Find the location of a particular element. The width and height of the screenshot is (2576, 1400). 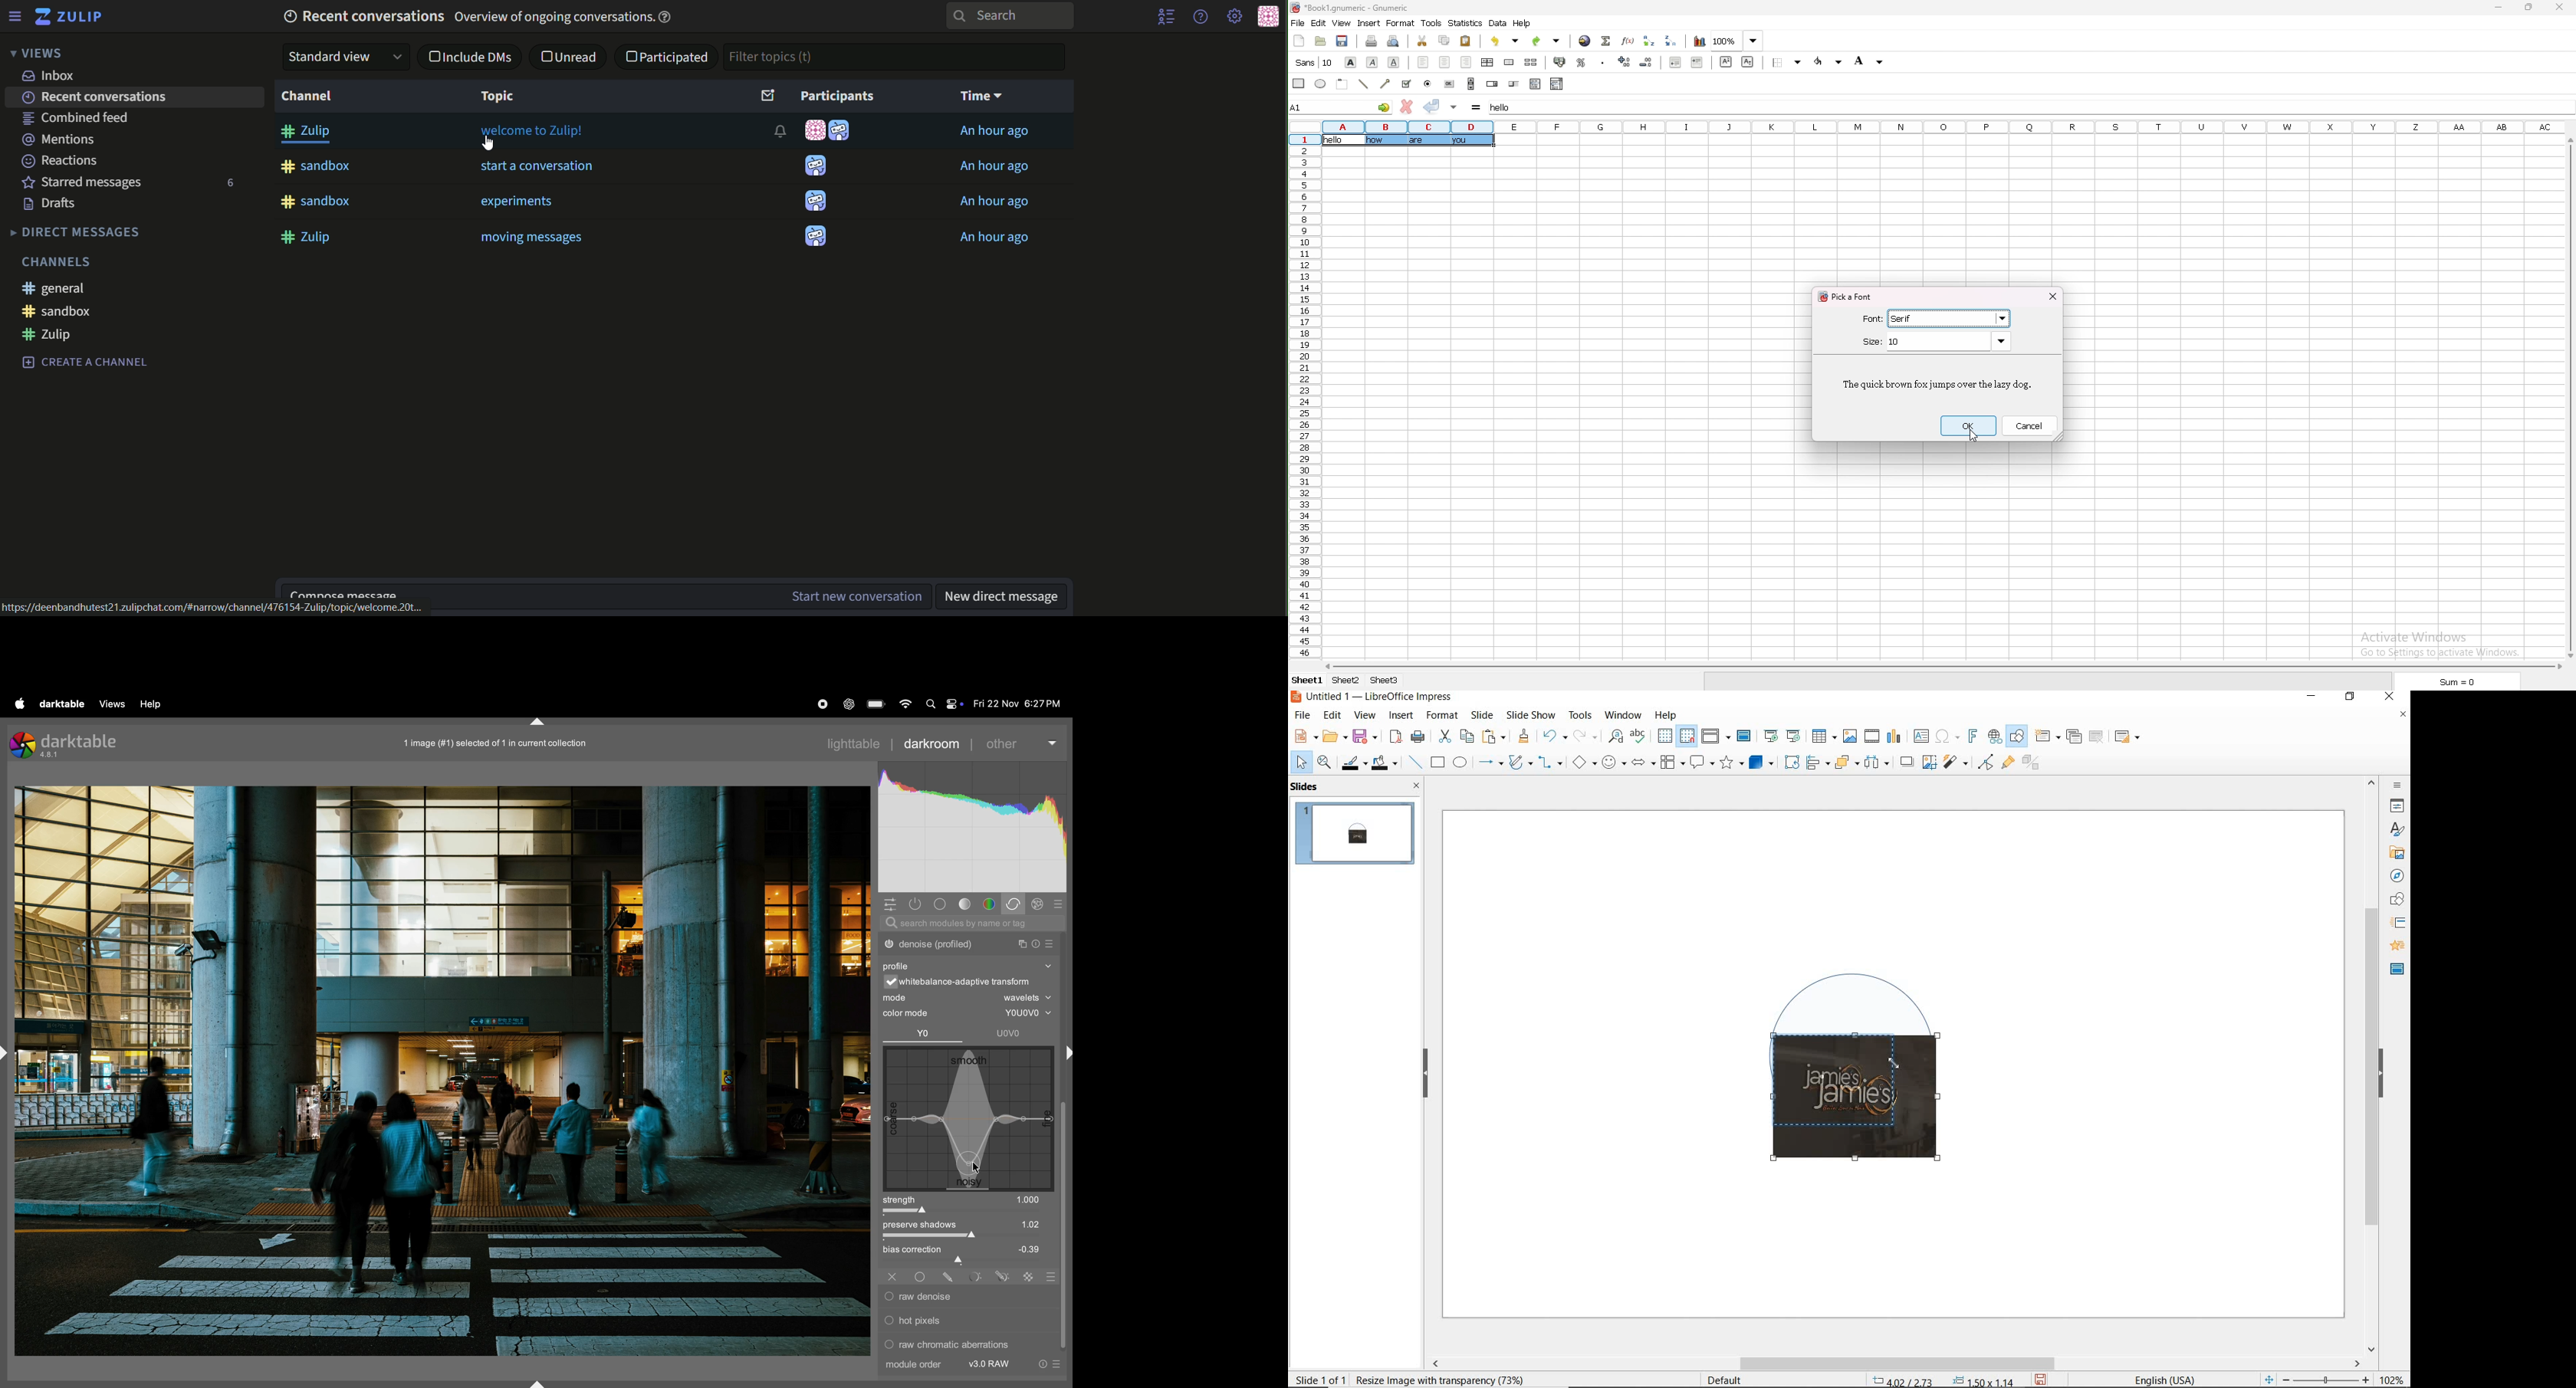

centre is located at coordinates (1444, 62).